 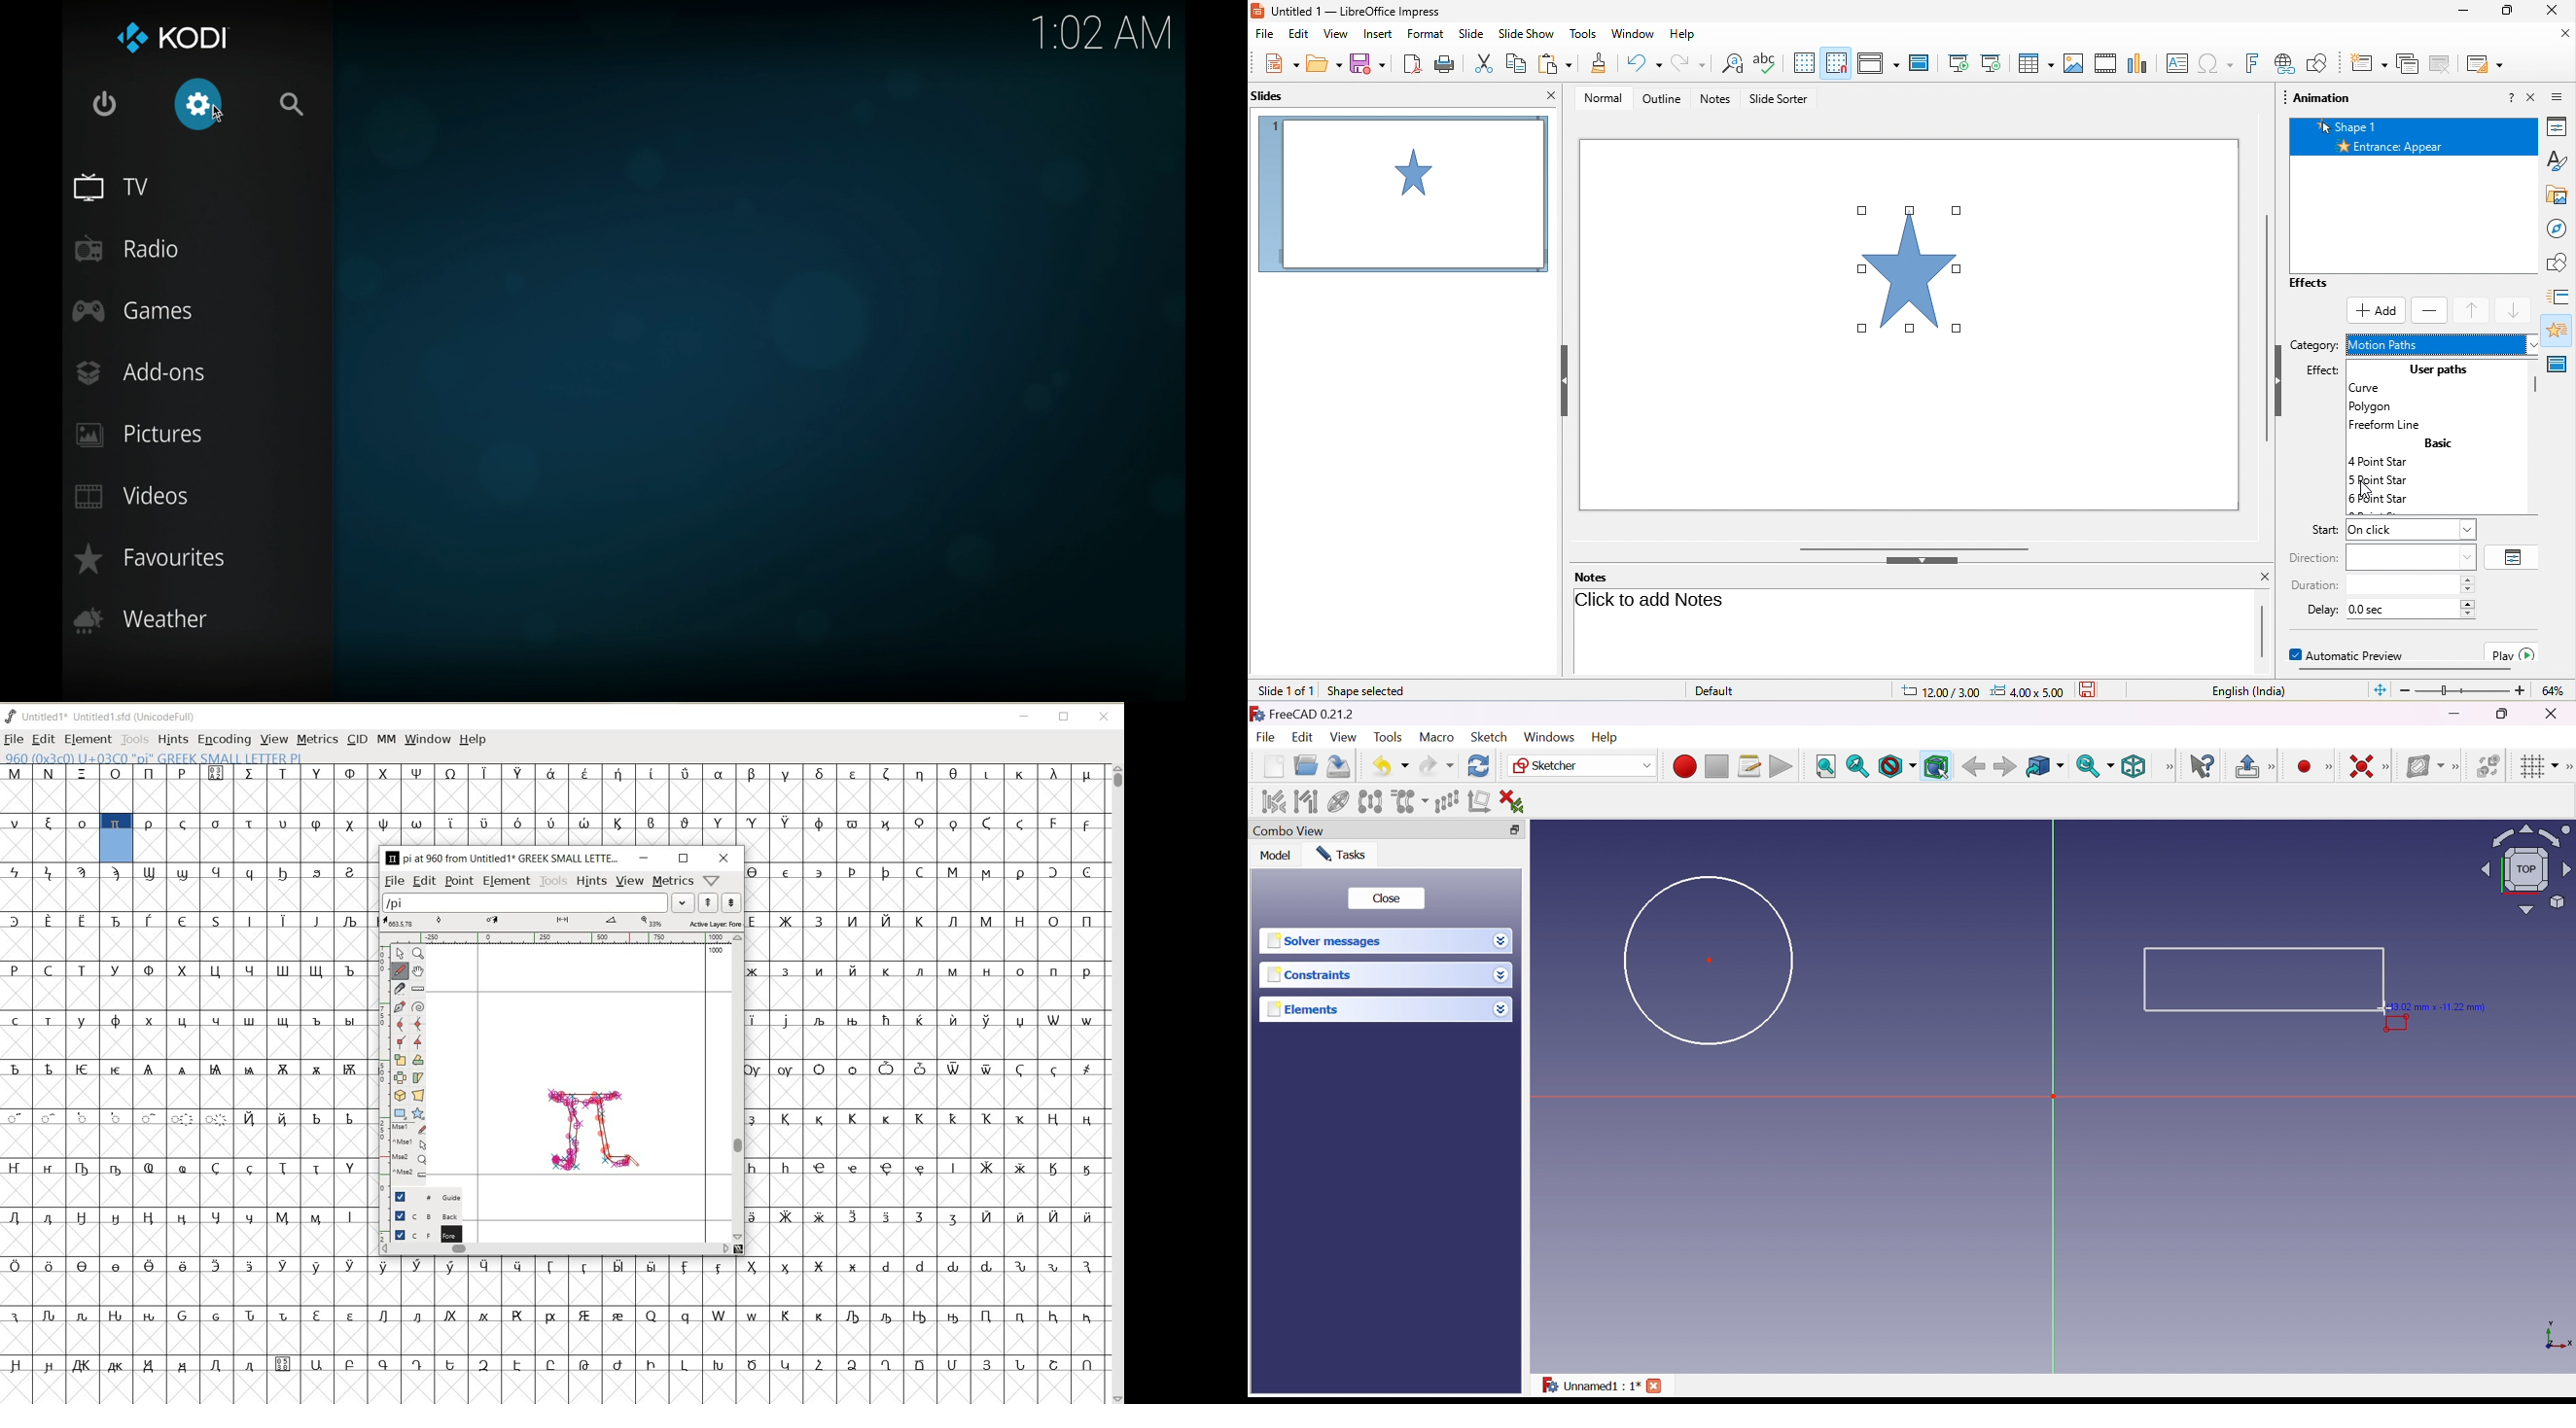 What do you see at coordinates (1548, 737) in the screenshot?
I see `Windows` at bounding box center [1548, 737].